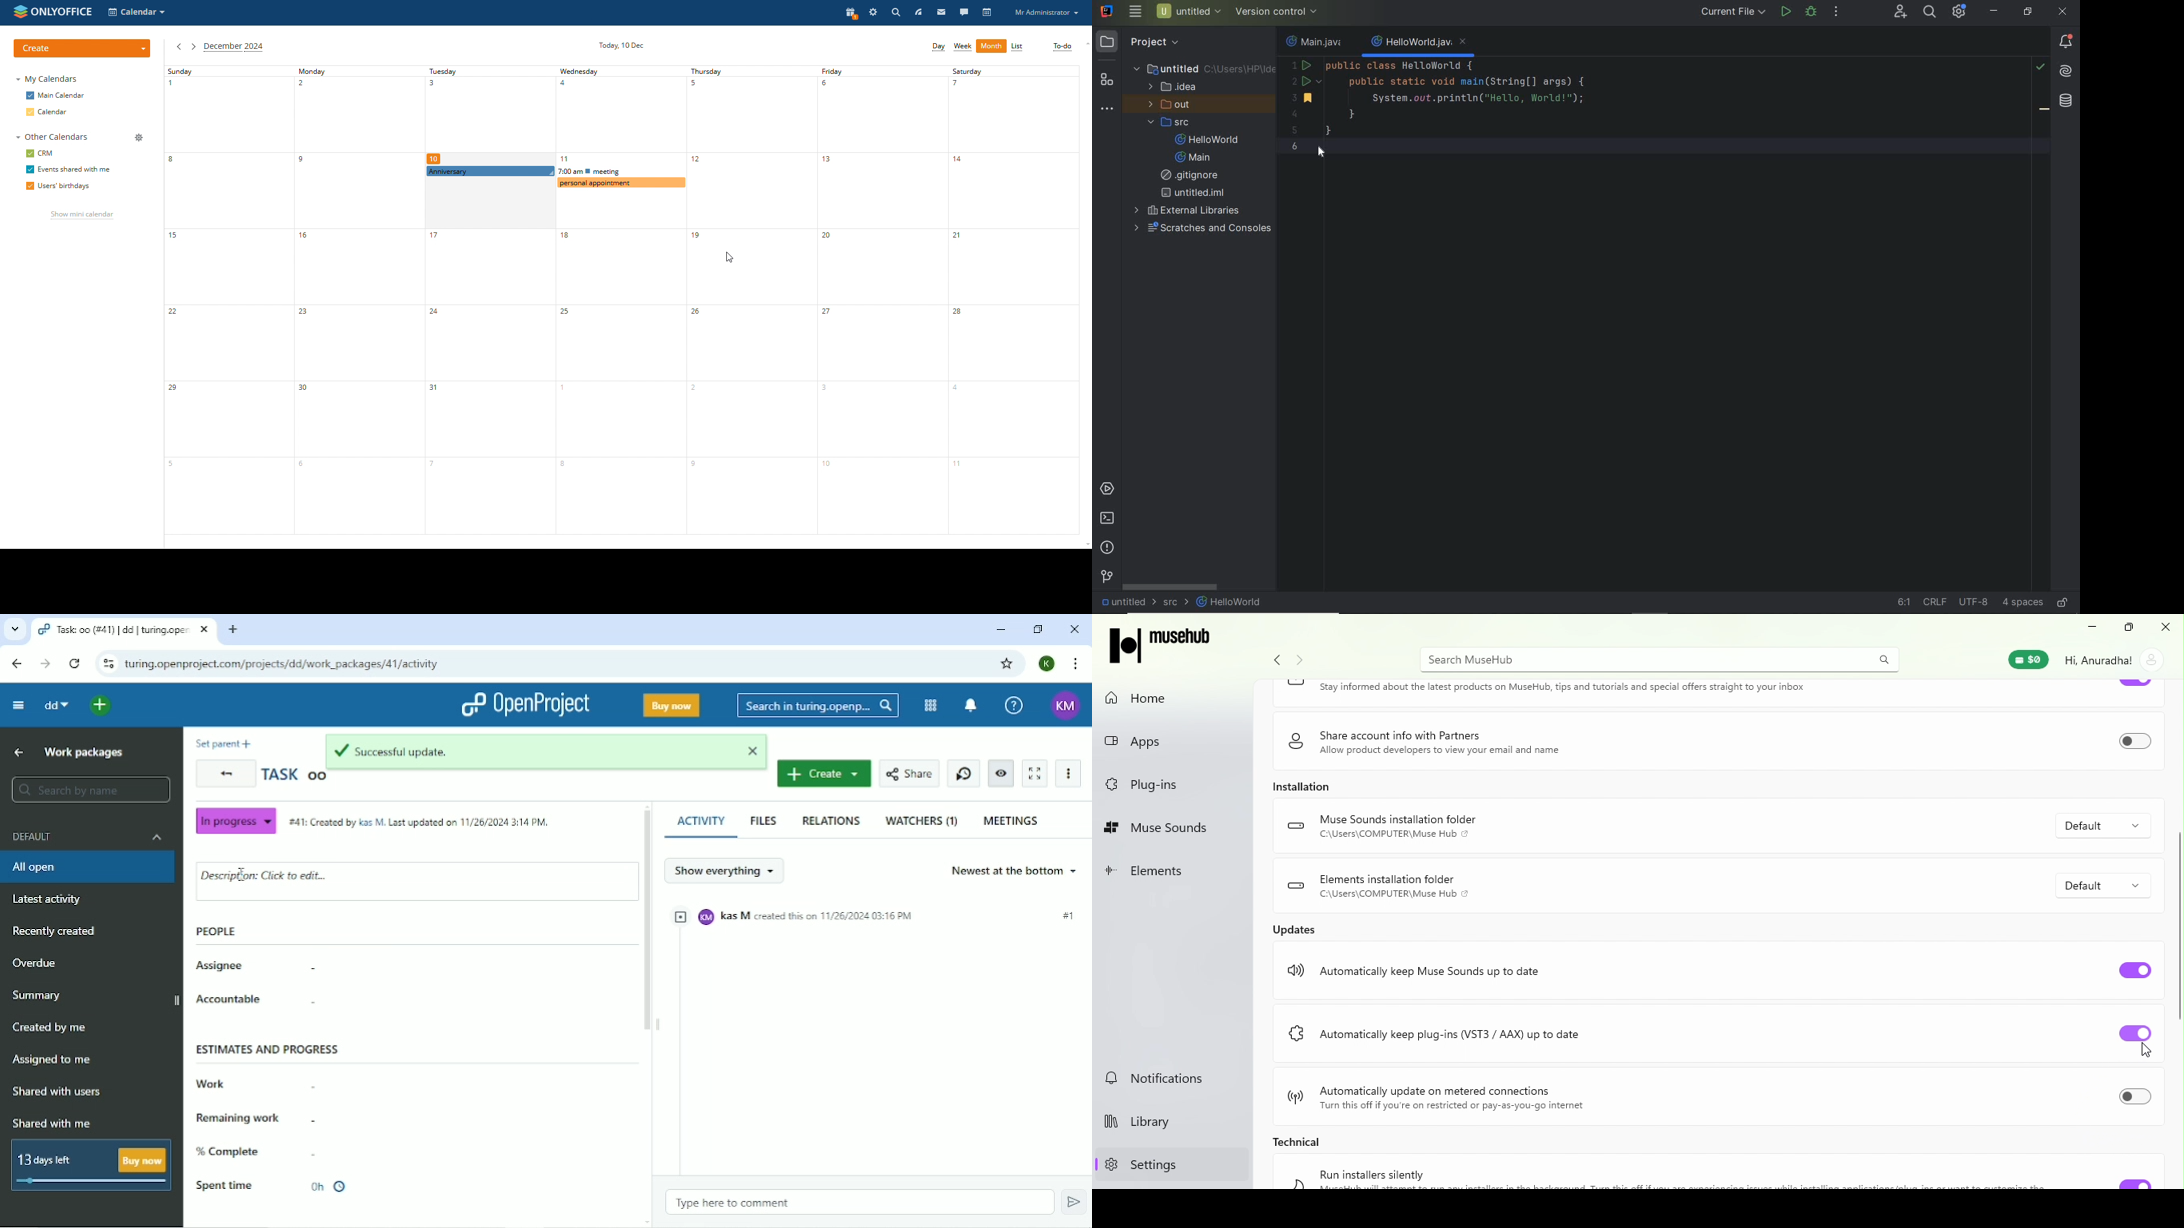 This screenshot has width=2184, height=1232. What do you see at coordinates (210, 1084) in the screenshot?
I see `Work` at bounding box center [210, 1084].